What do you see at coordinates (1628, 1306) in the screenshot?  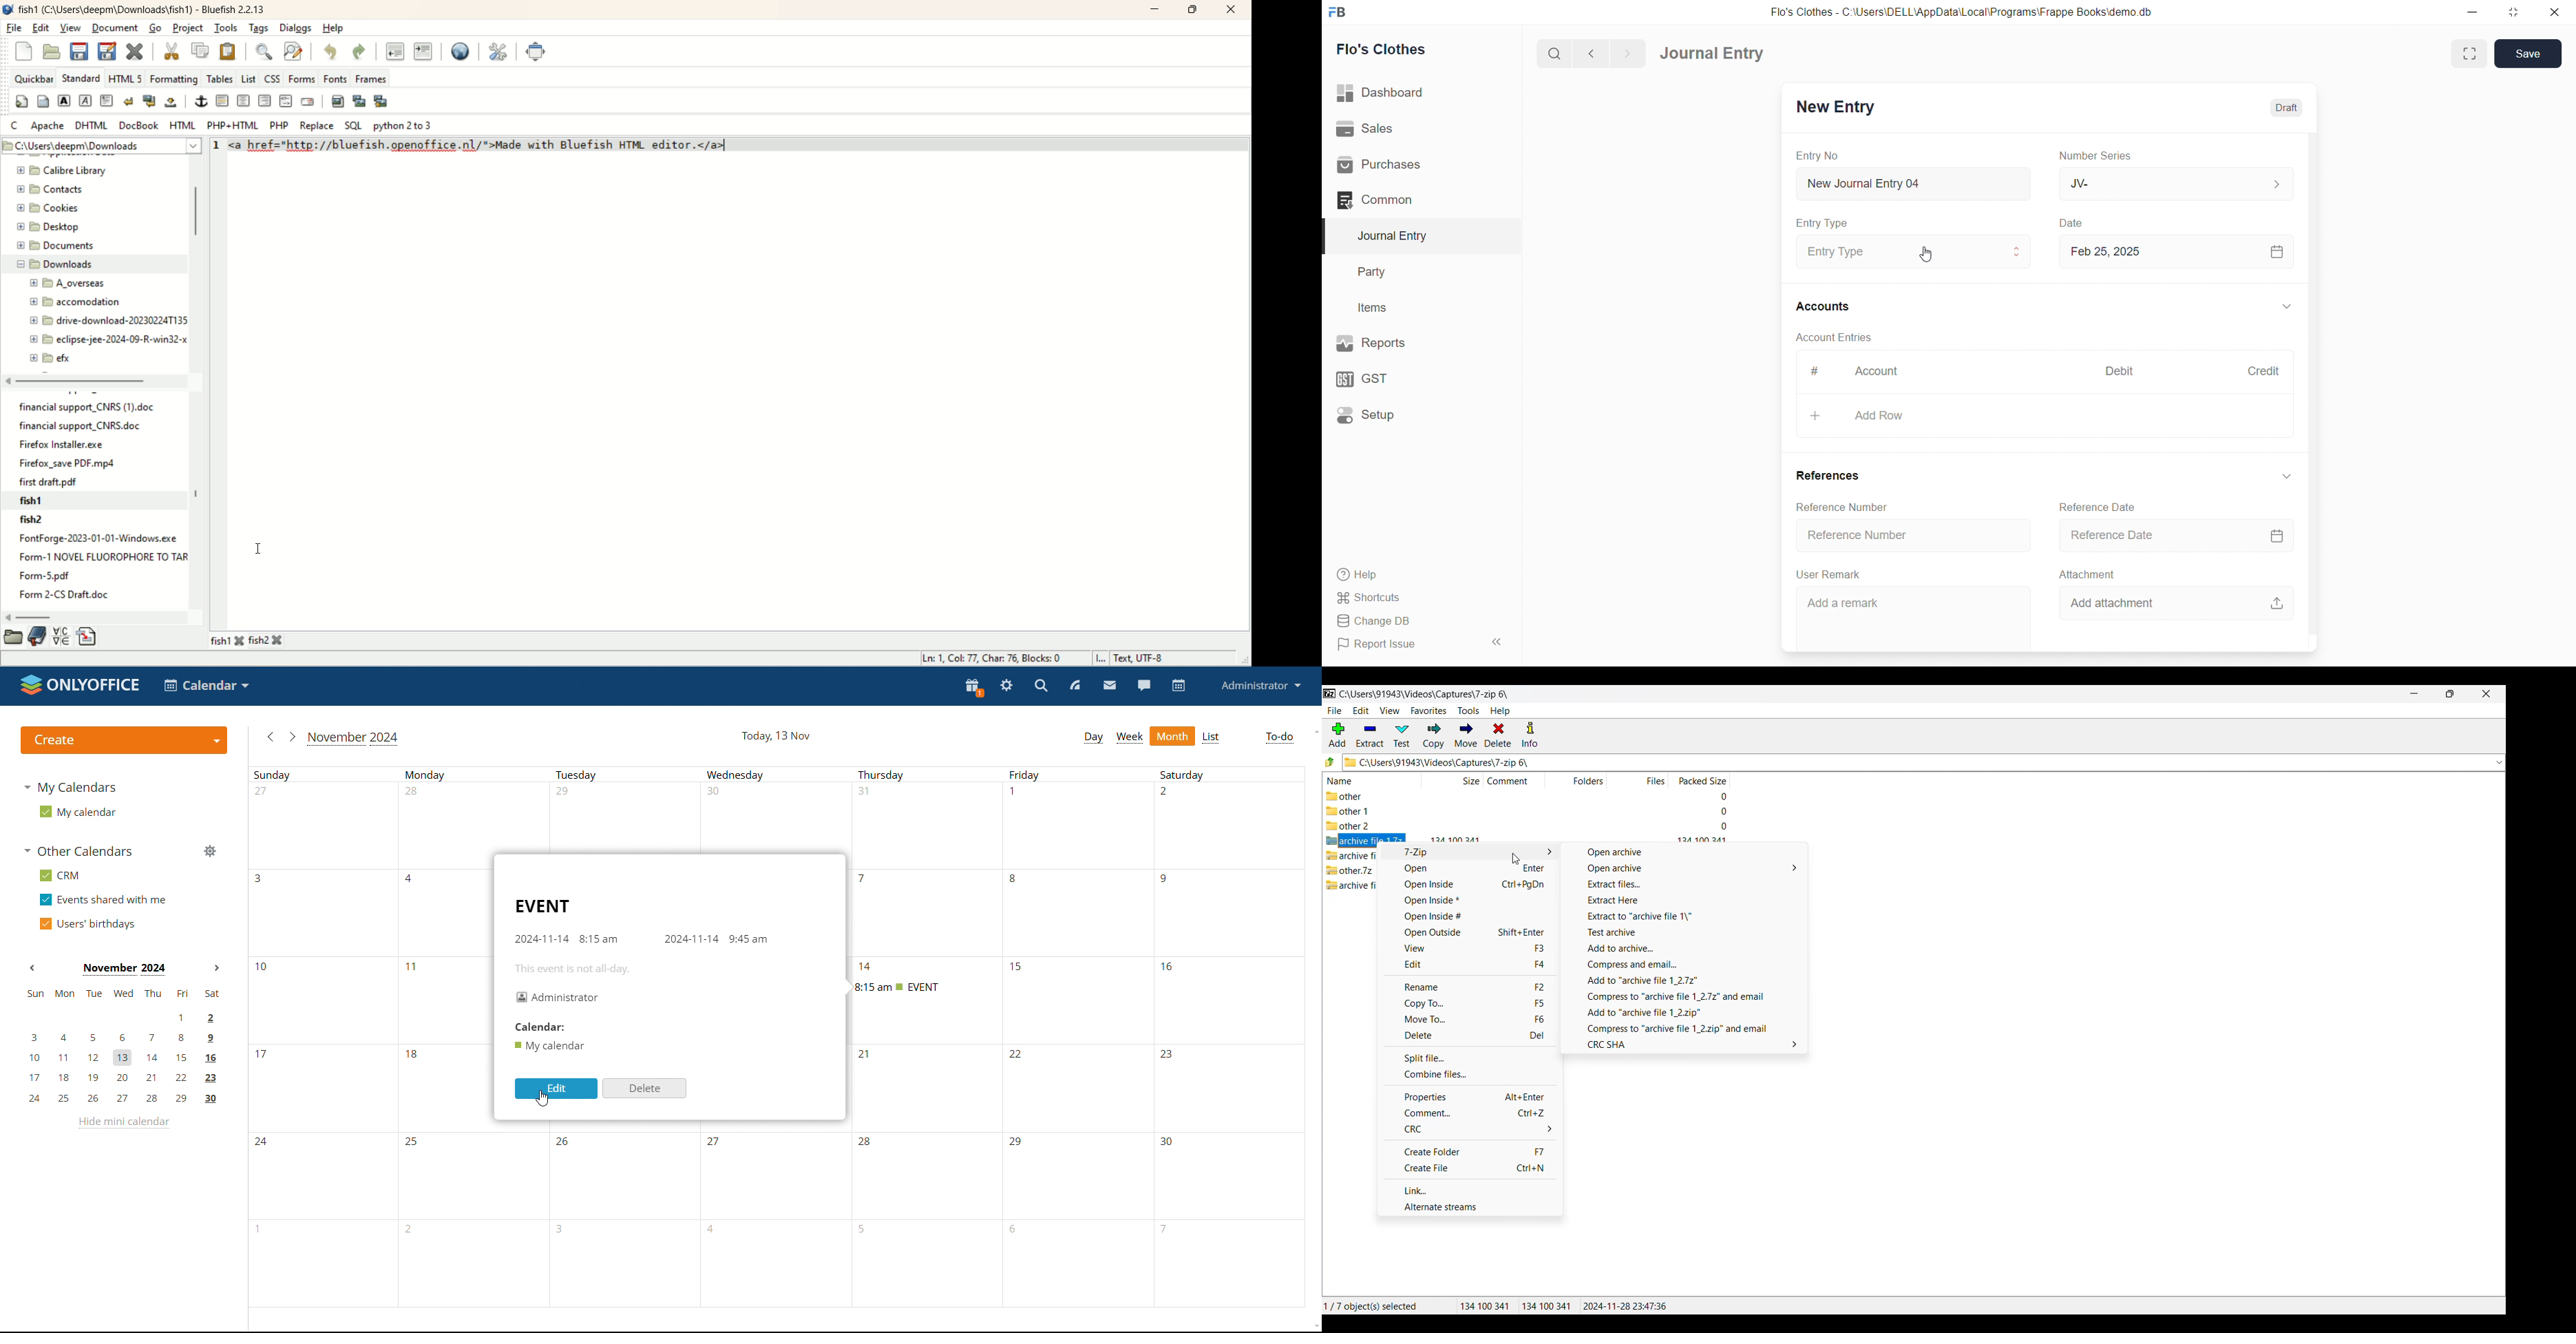 I see `2024-11-28 23:47:36` at bounding box center [1628, 1306].